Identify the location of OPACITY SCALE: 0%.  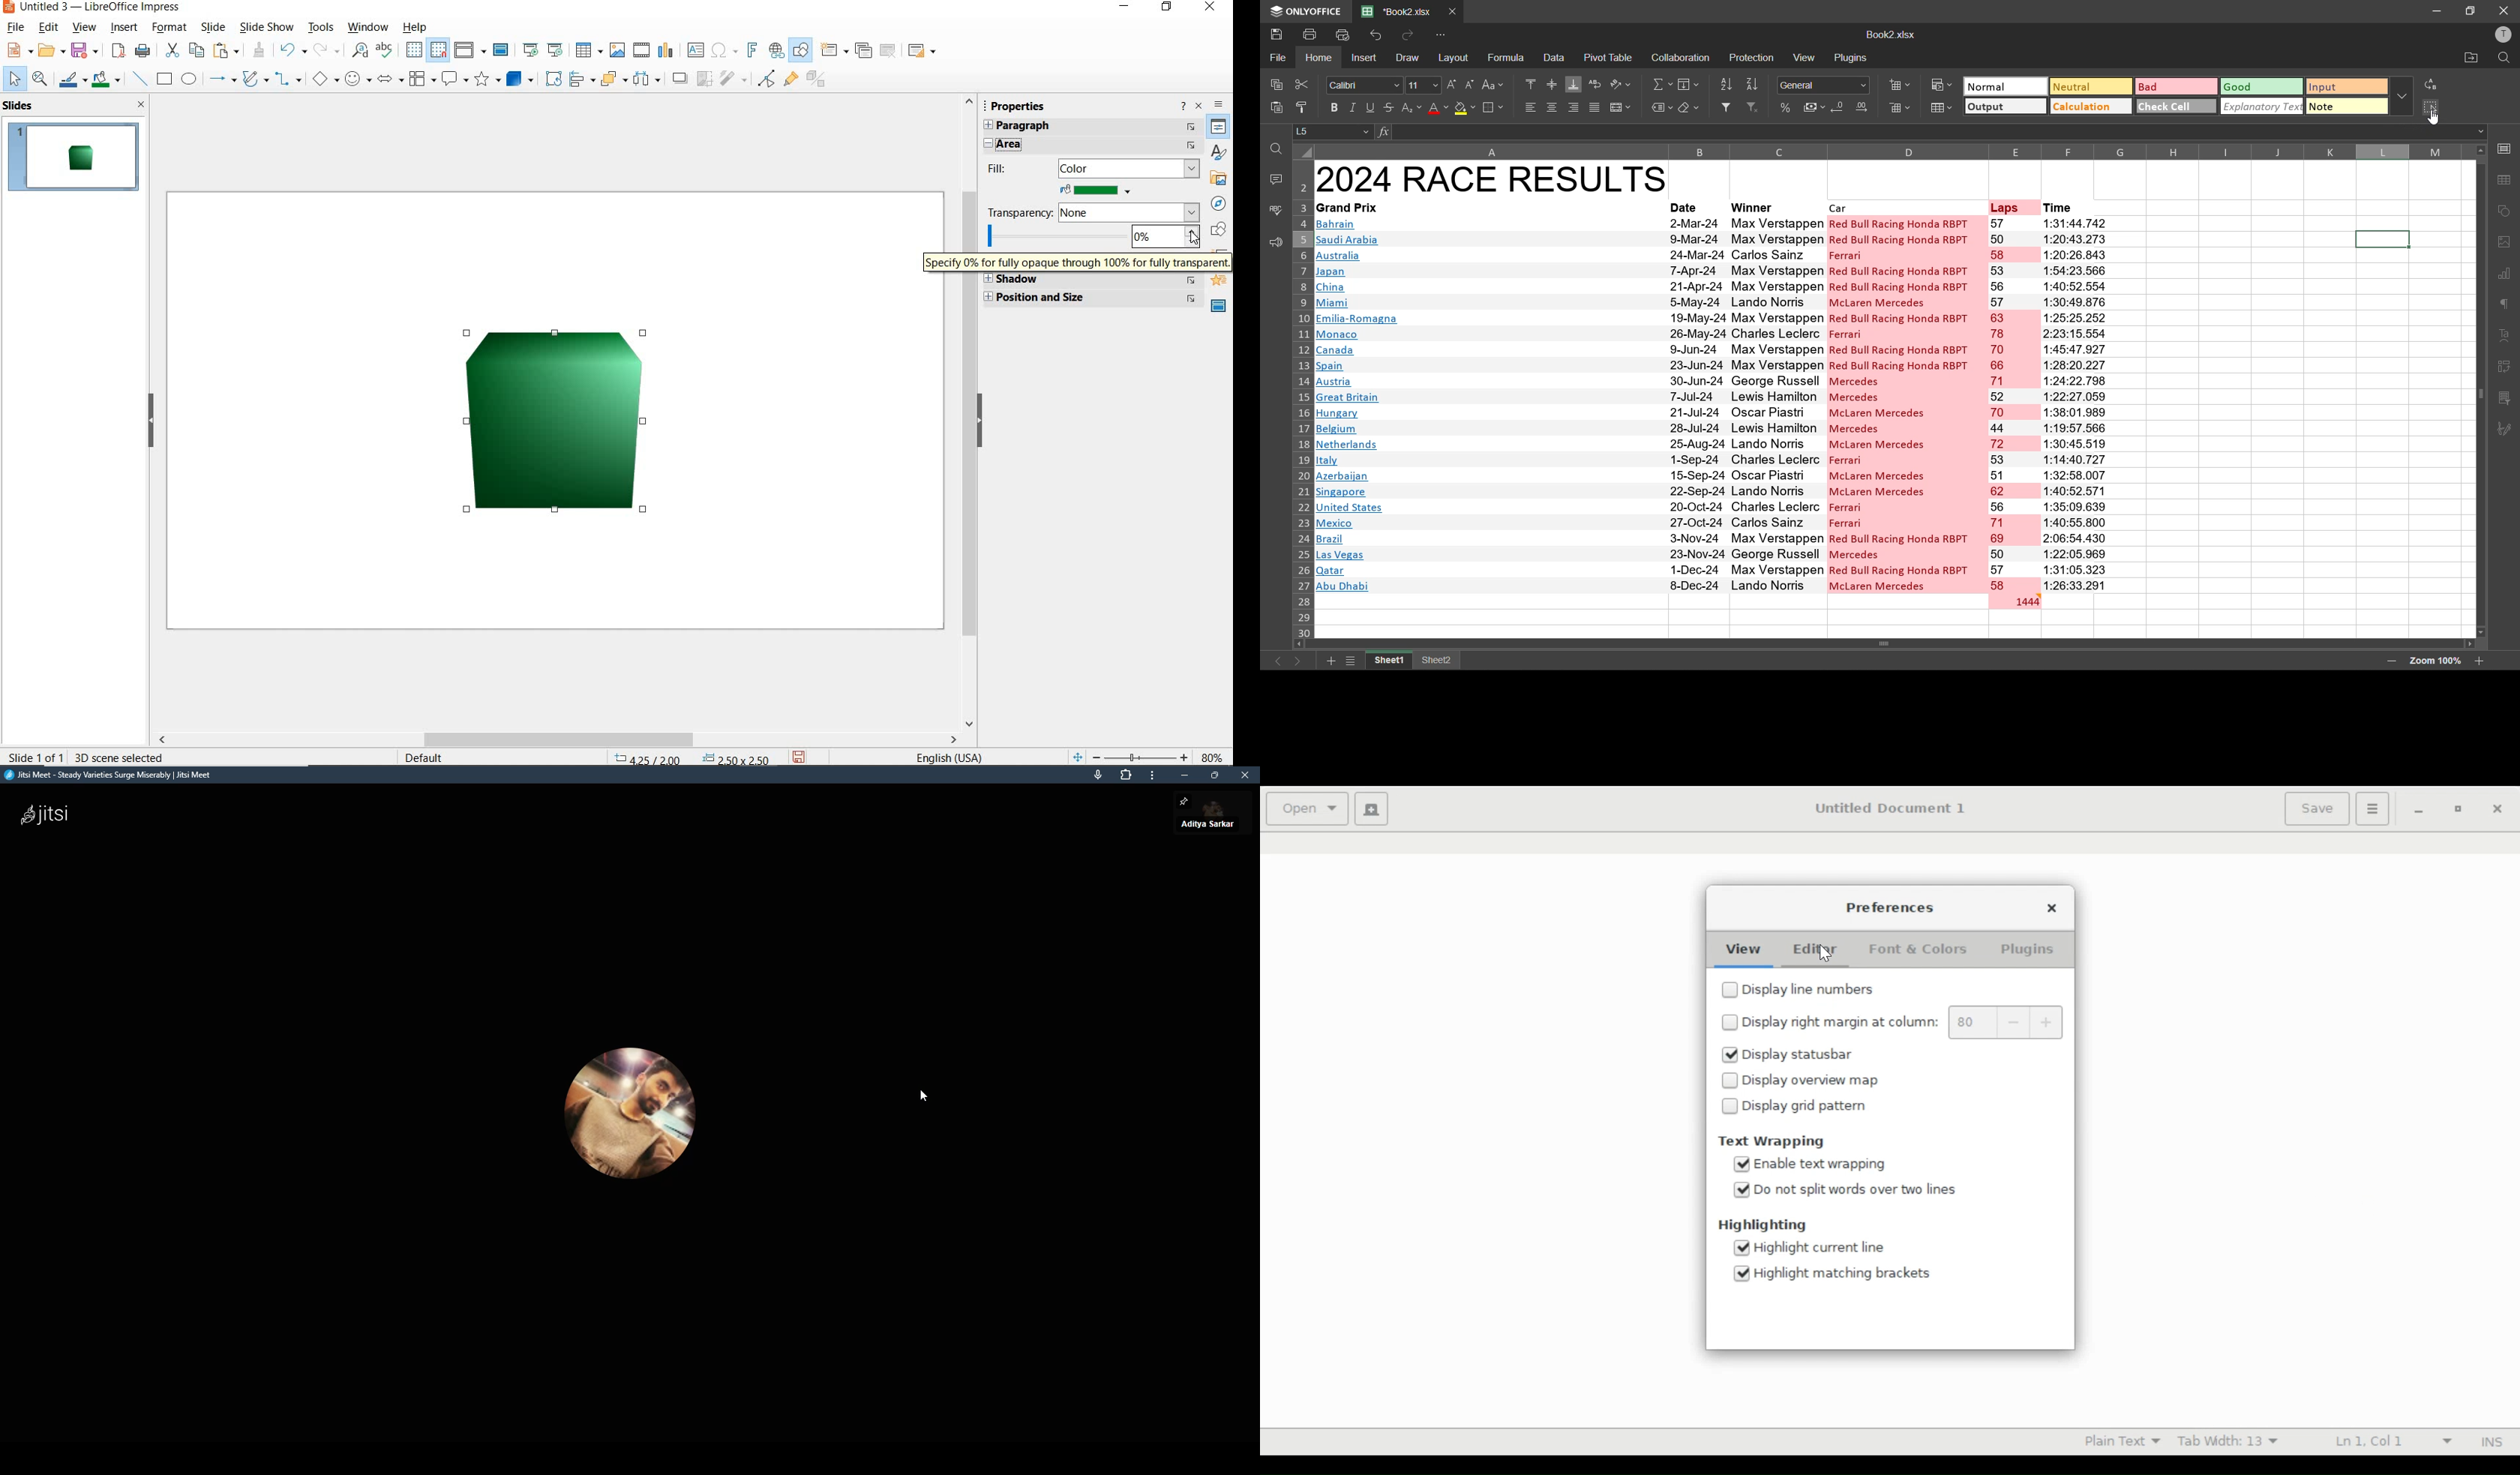
(1091, 236).